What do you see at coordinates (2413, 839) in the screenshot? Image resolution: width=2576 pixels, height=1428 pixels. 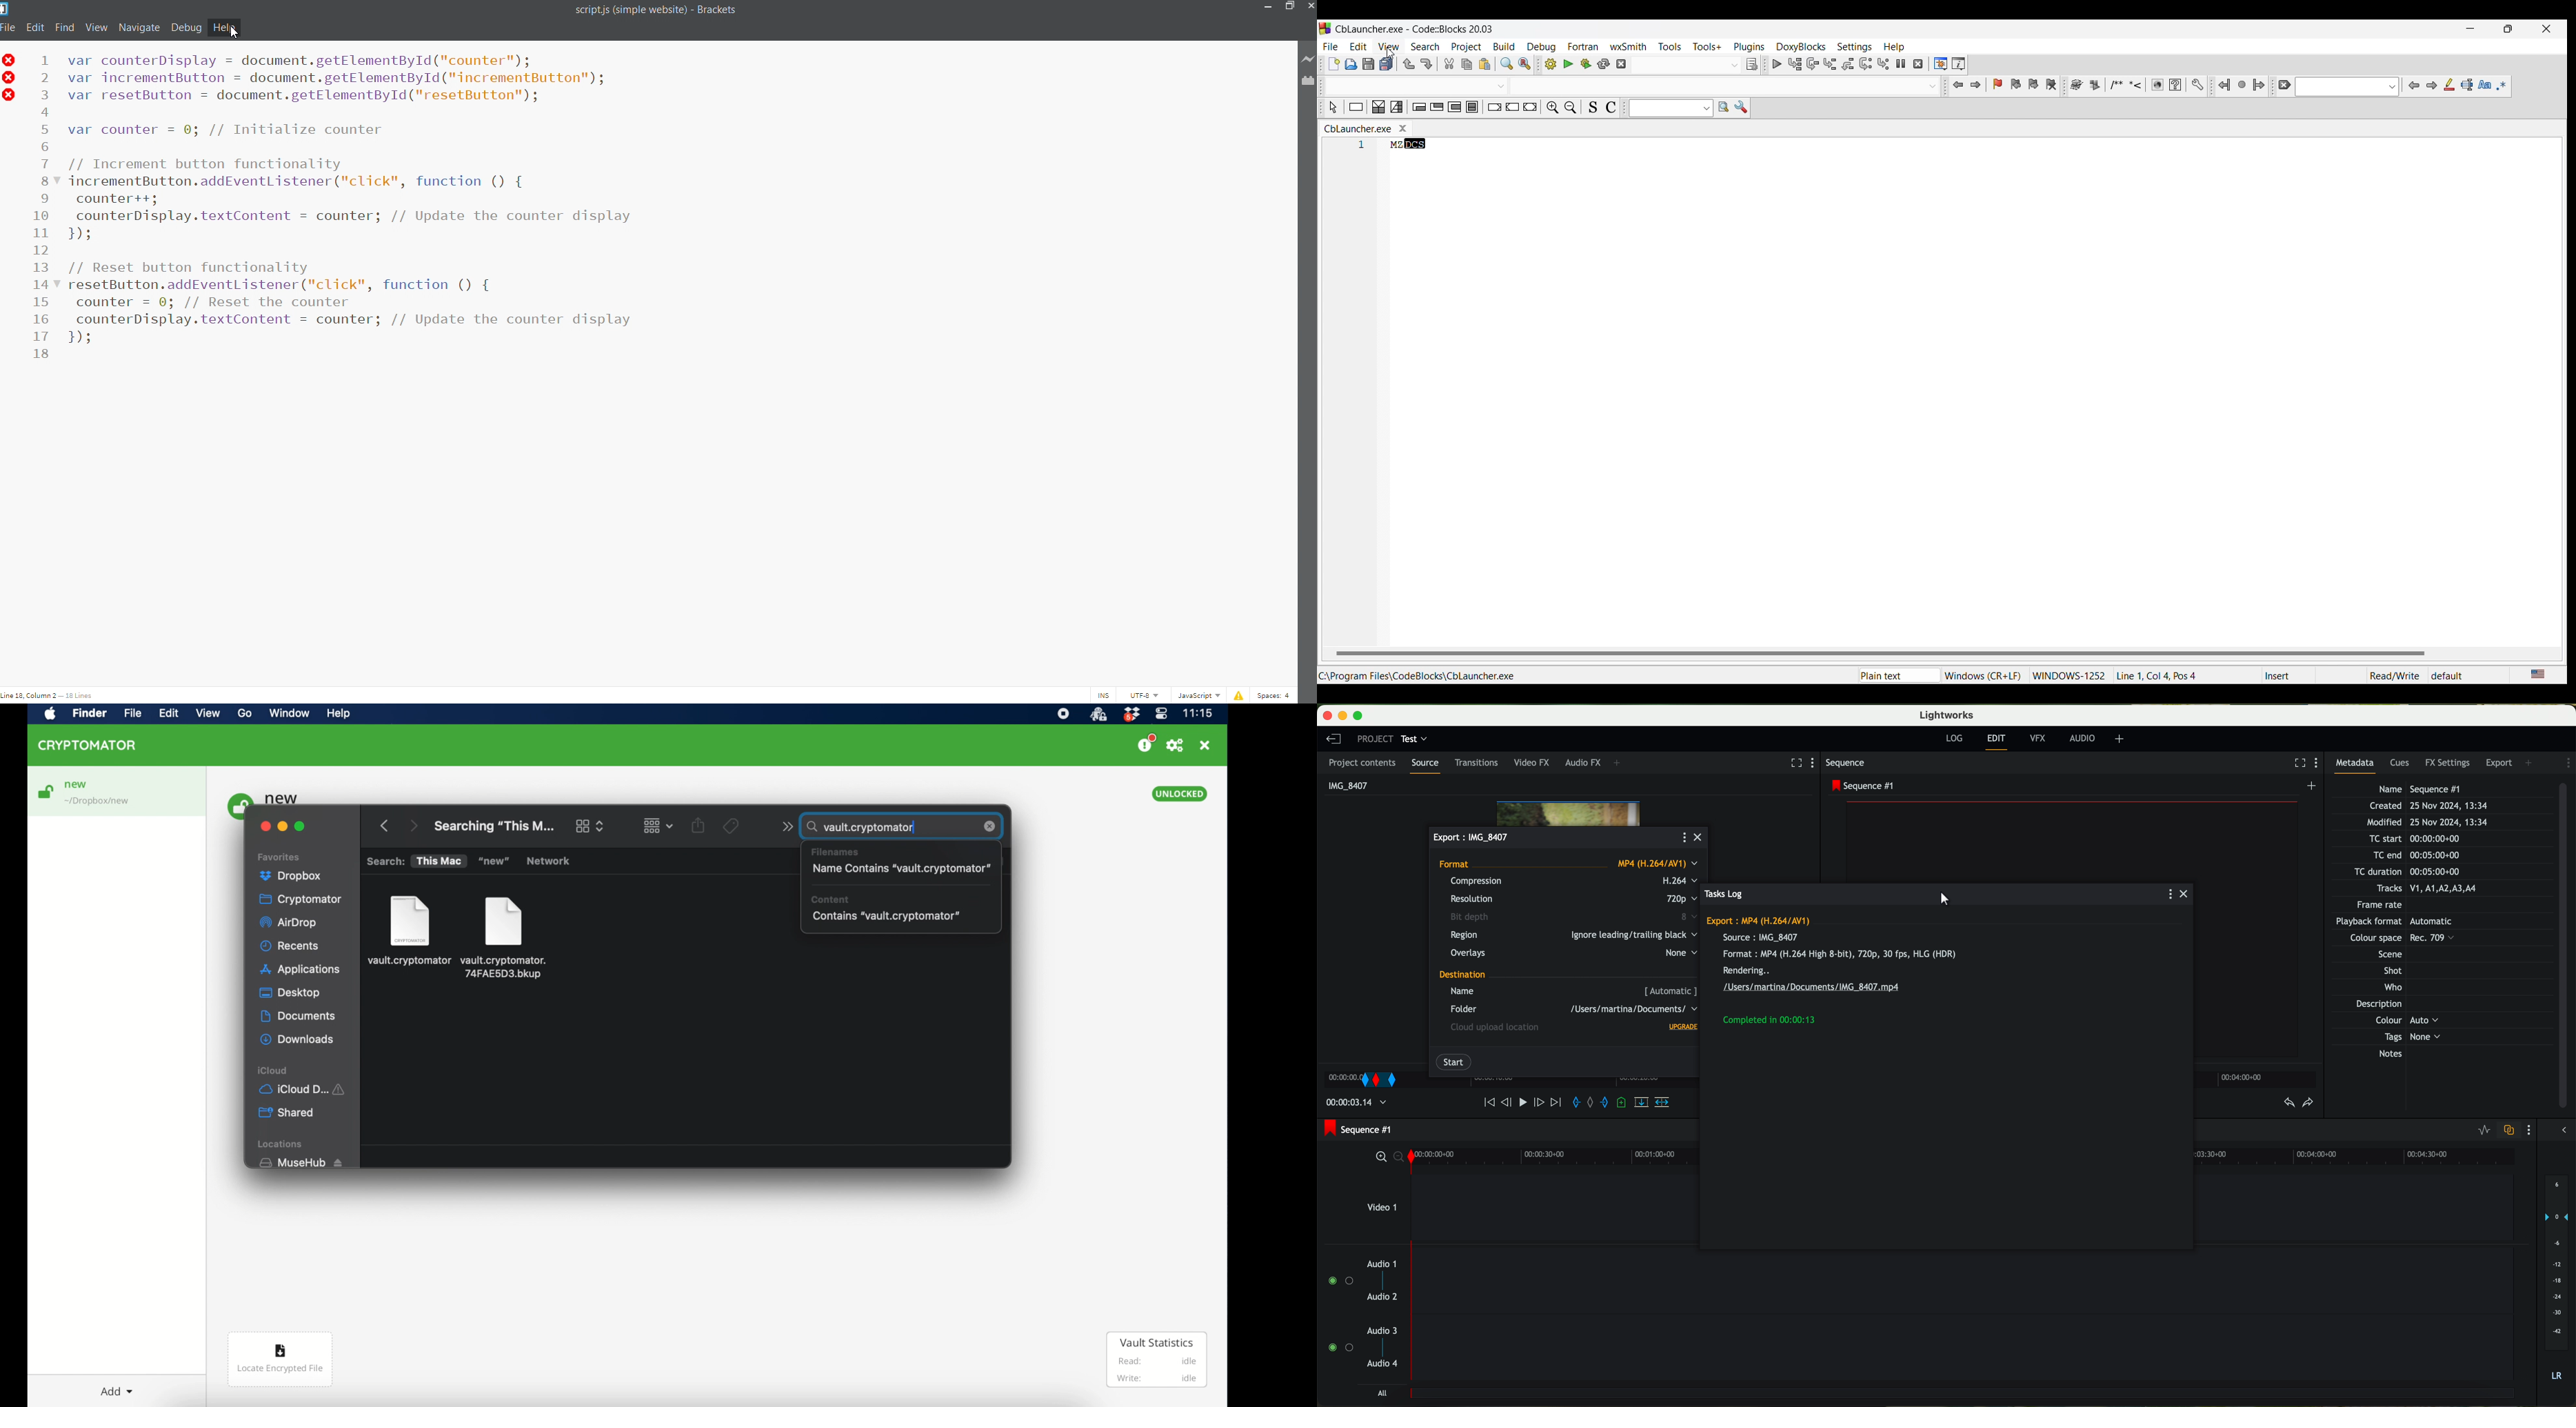 I see `TC start` at bounding box center [2413, 839].